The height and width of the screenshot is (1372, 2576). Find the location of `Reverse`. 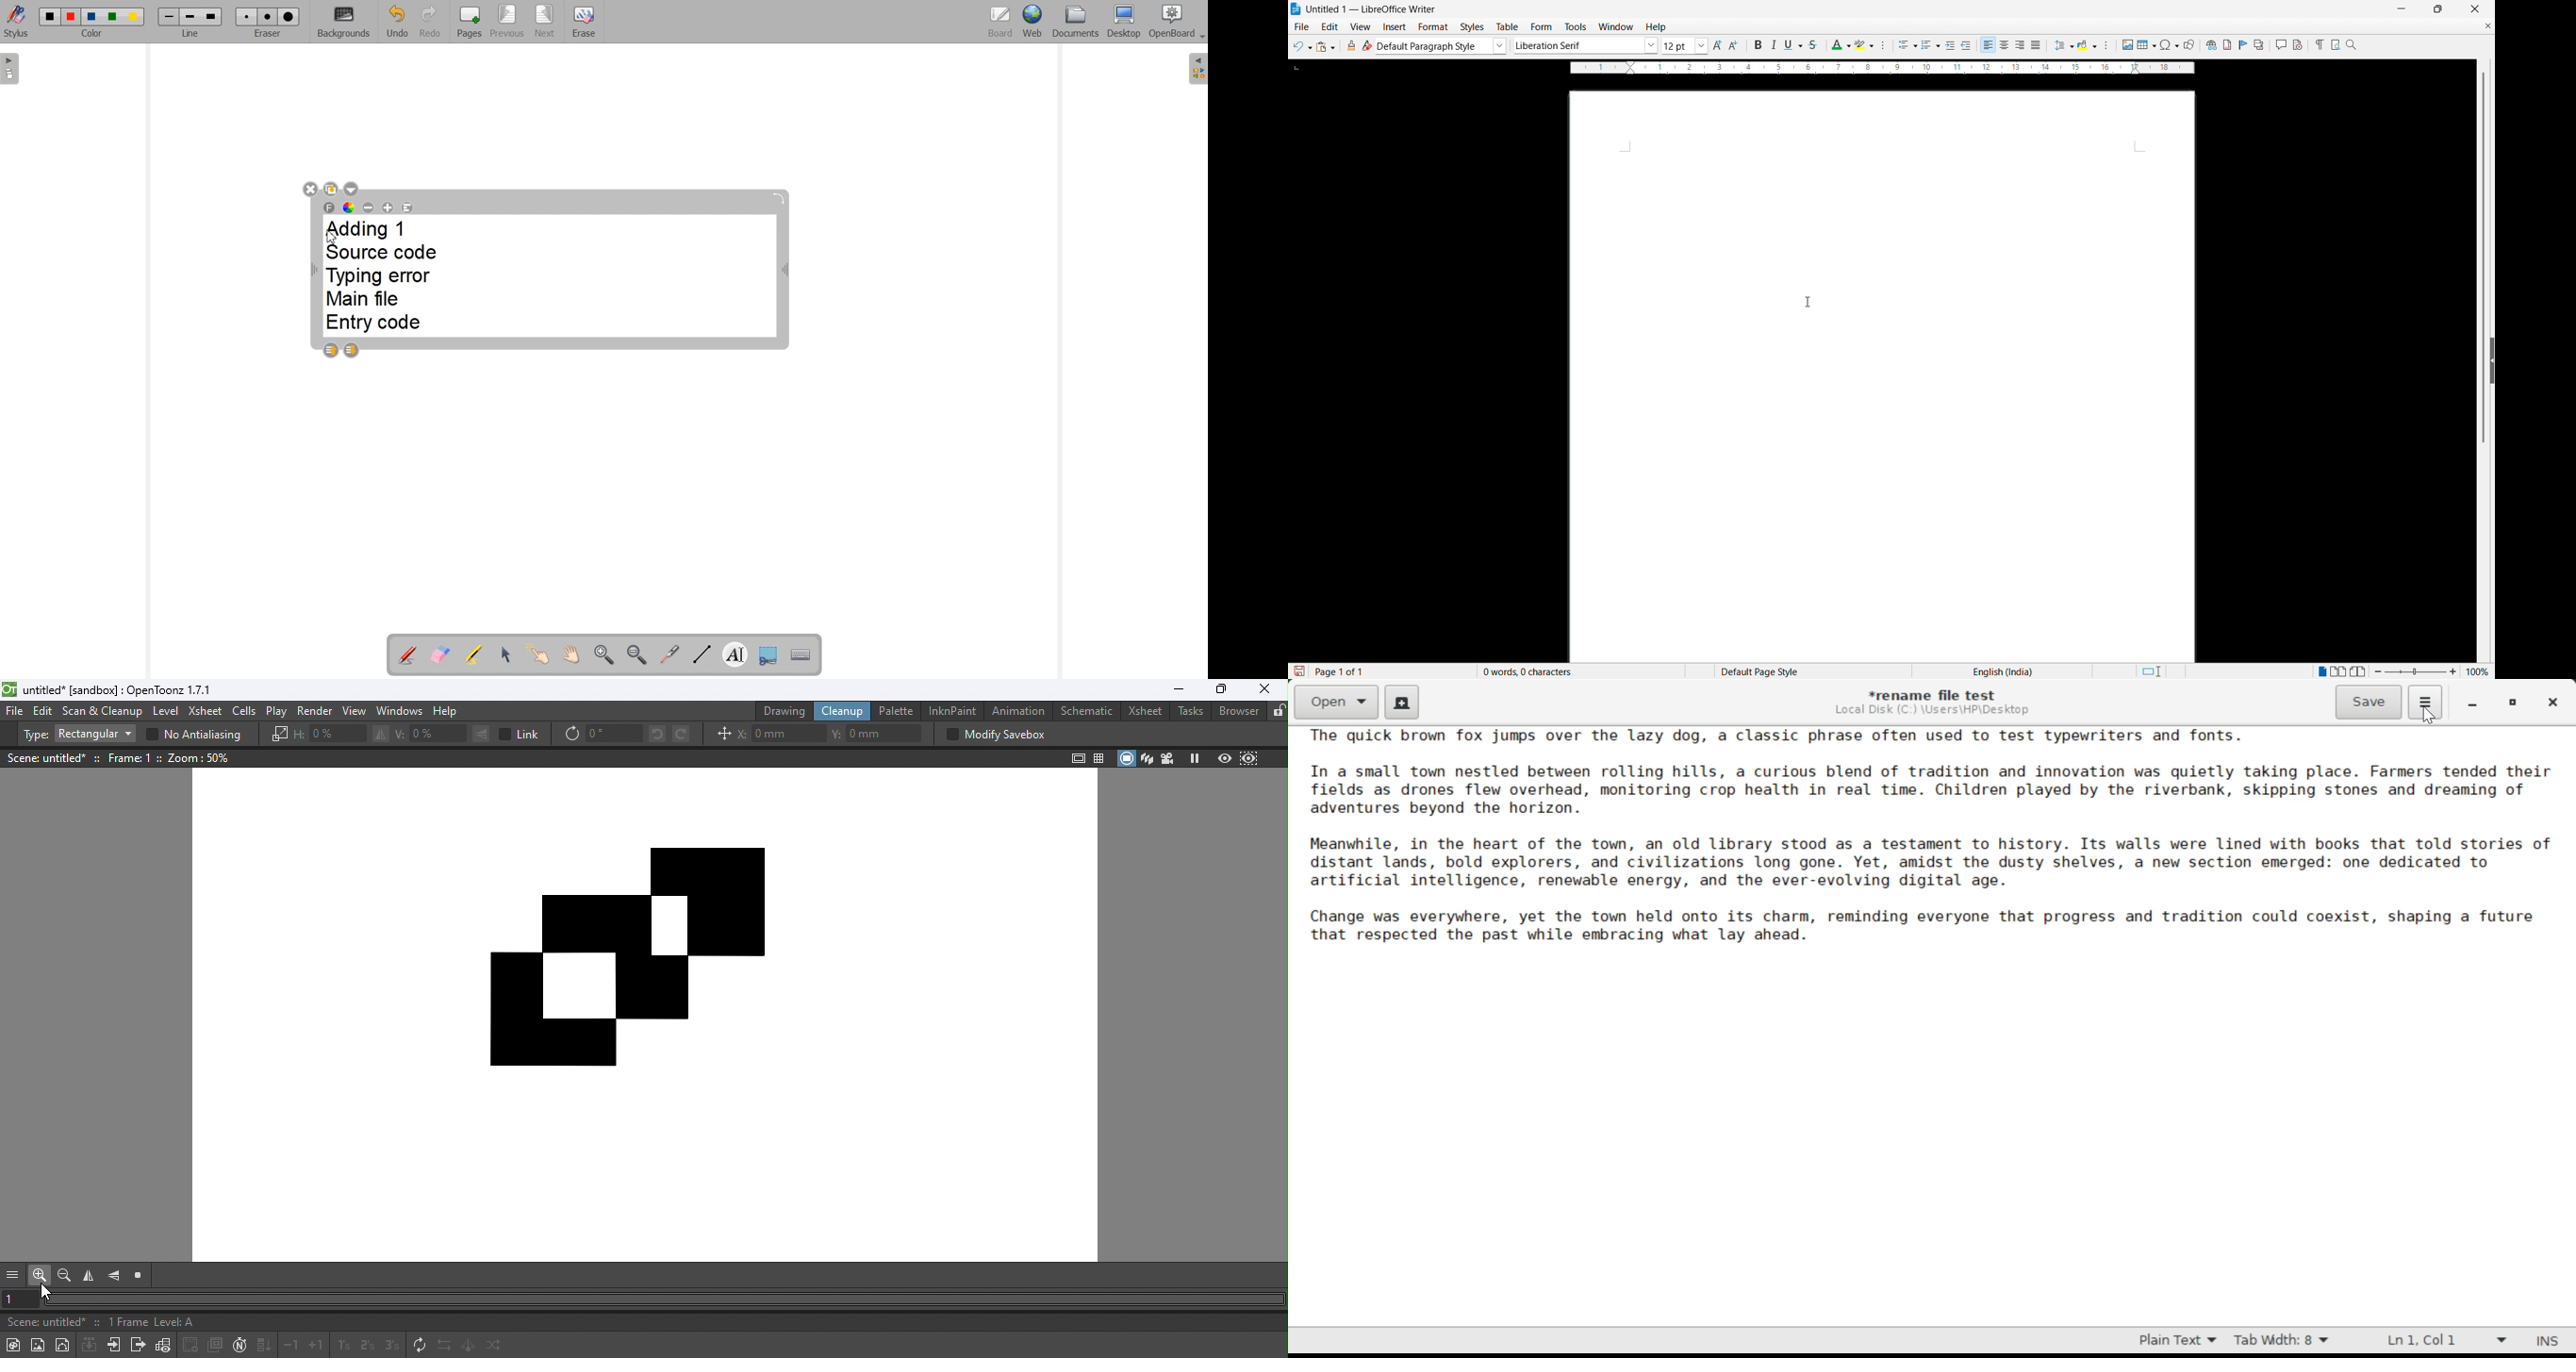

Reverse is located at coordinates (444, 1347).